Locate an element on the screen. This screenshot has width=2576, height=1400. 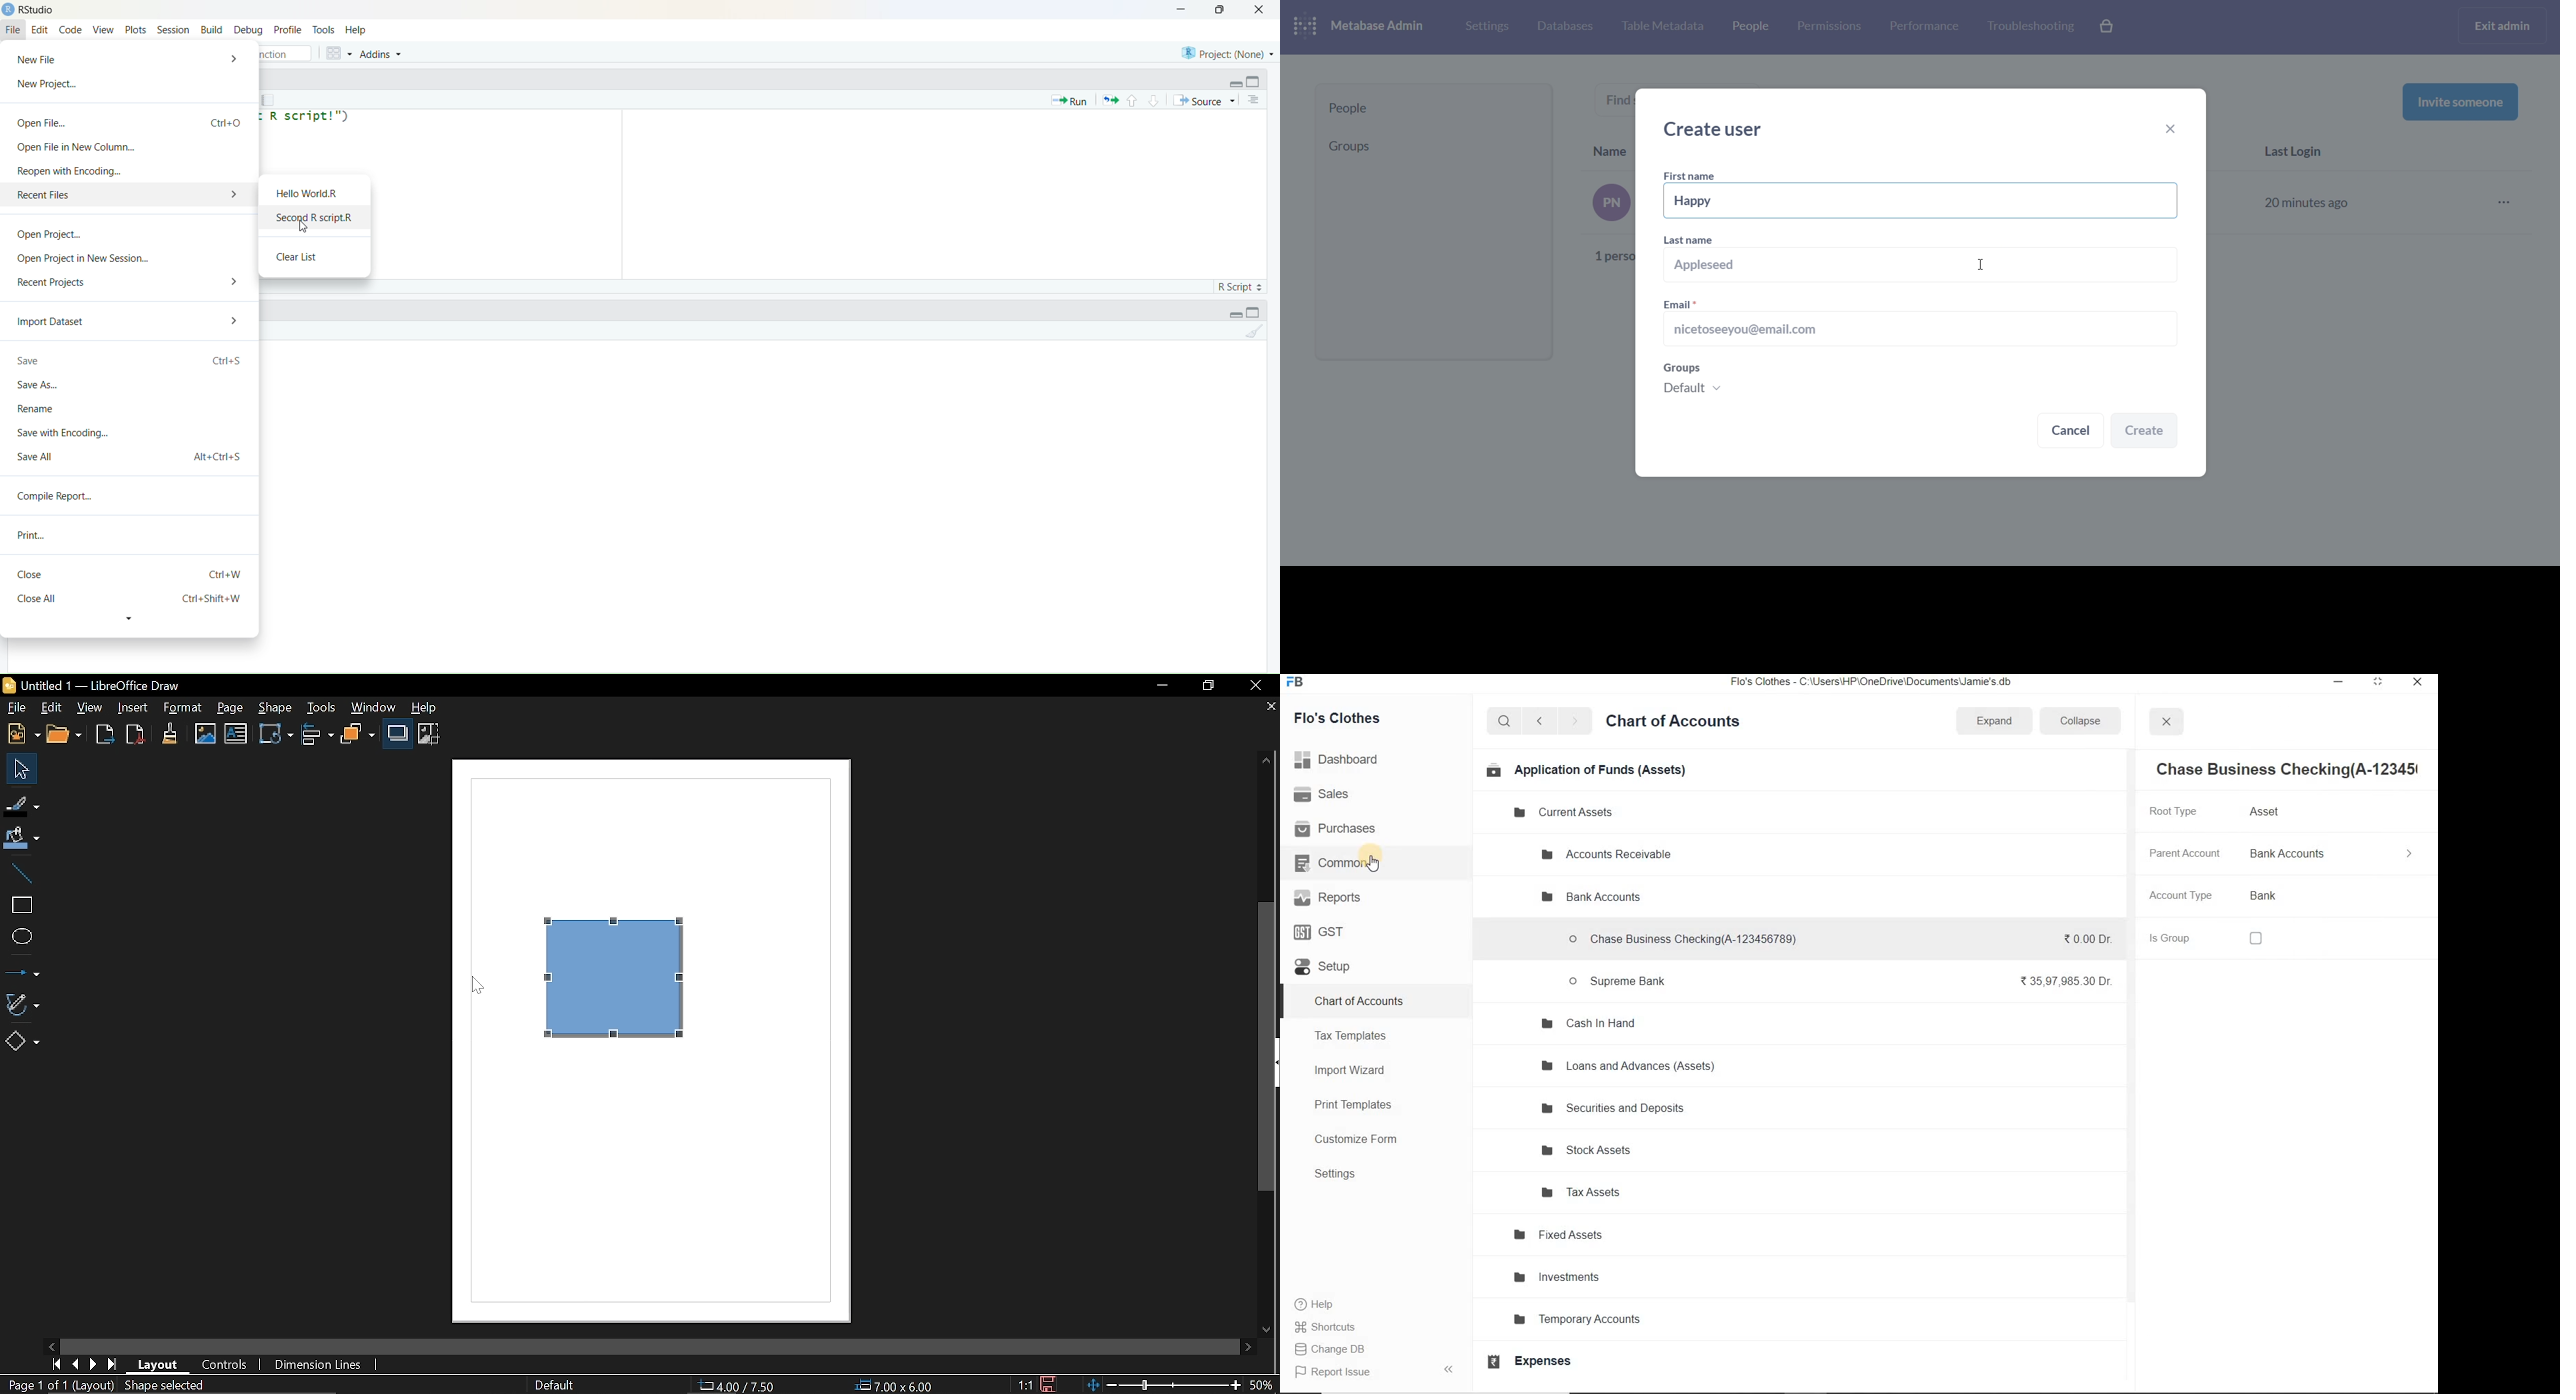
Collpase is located at coordinates (1448, 1368).